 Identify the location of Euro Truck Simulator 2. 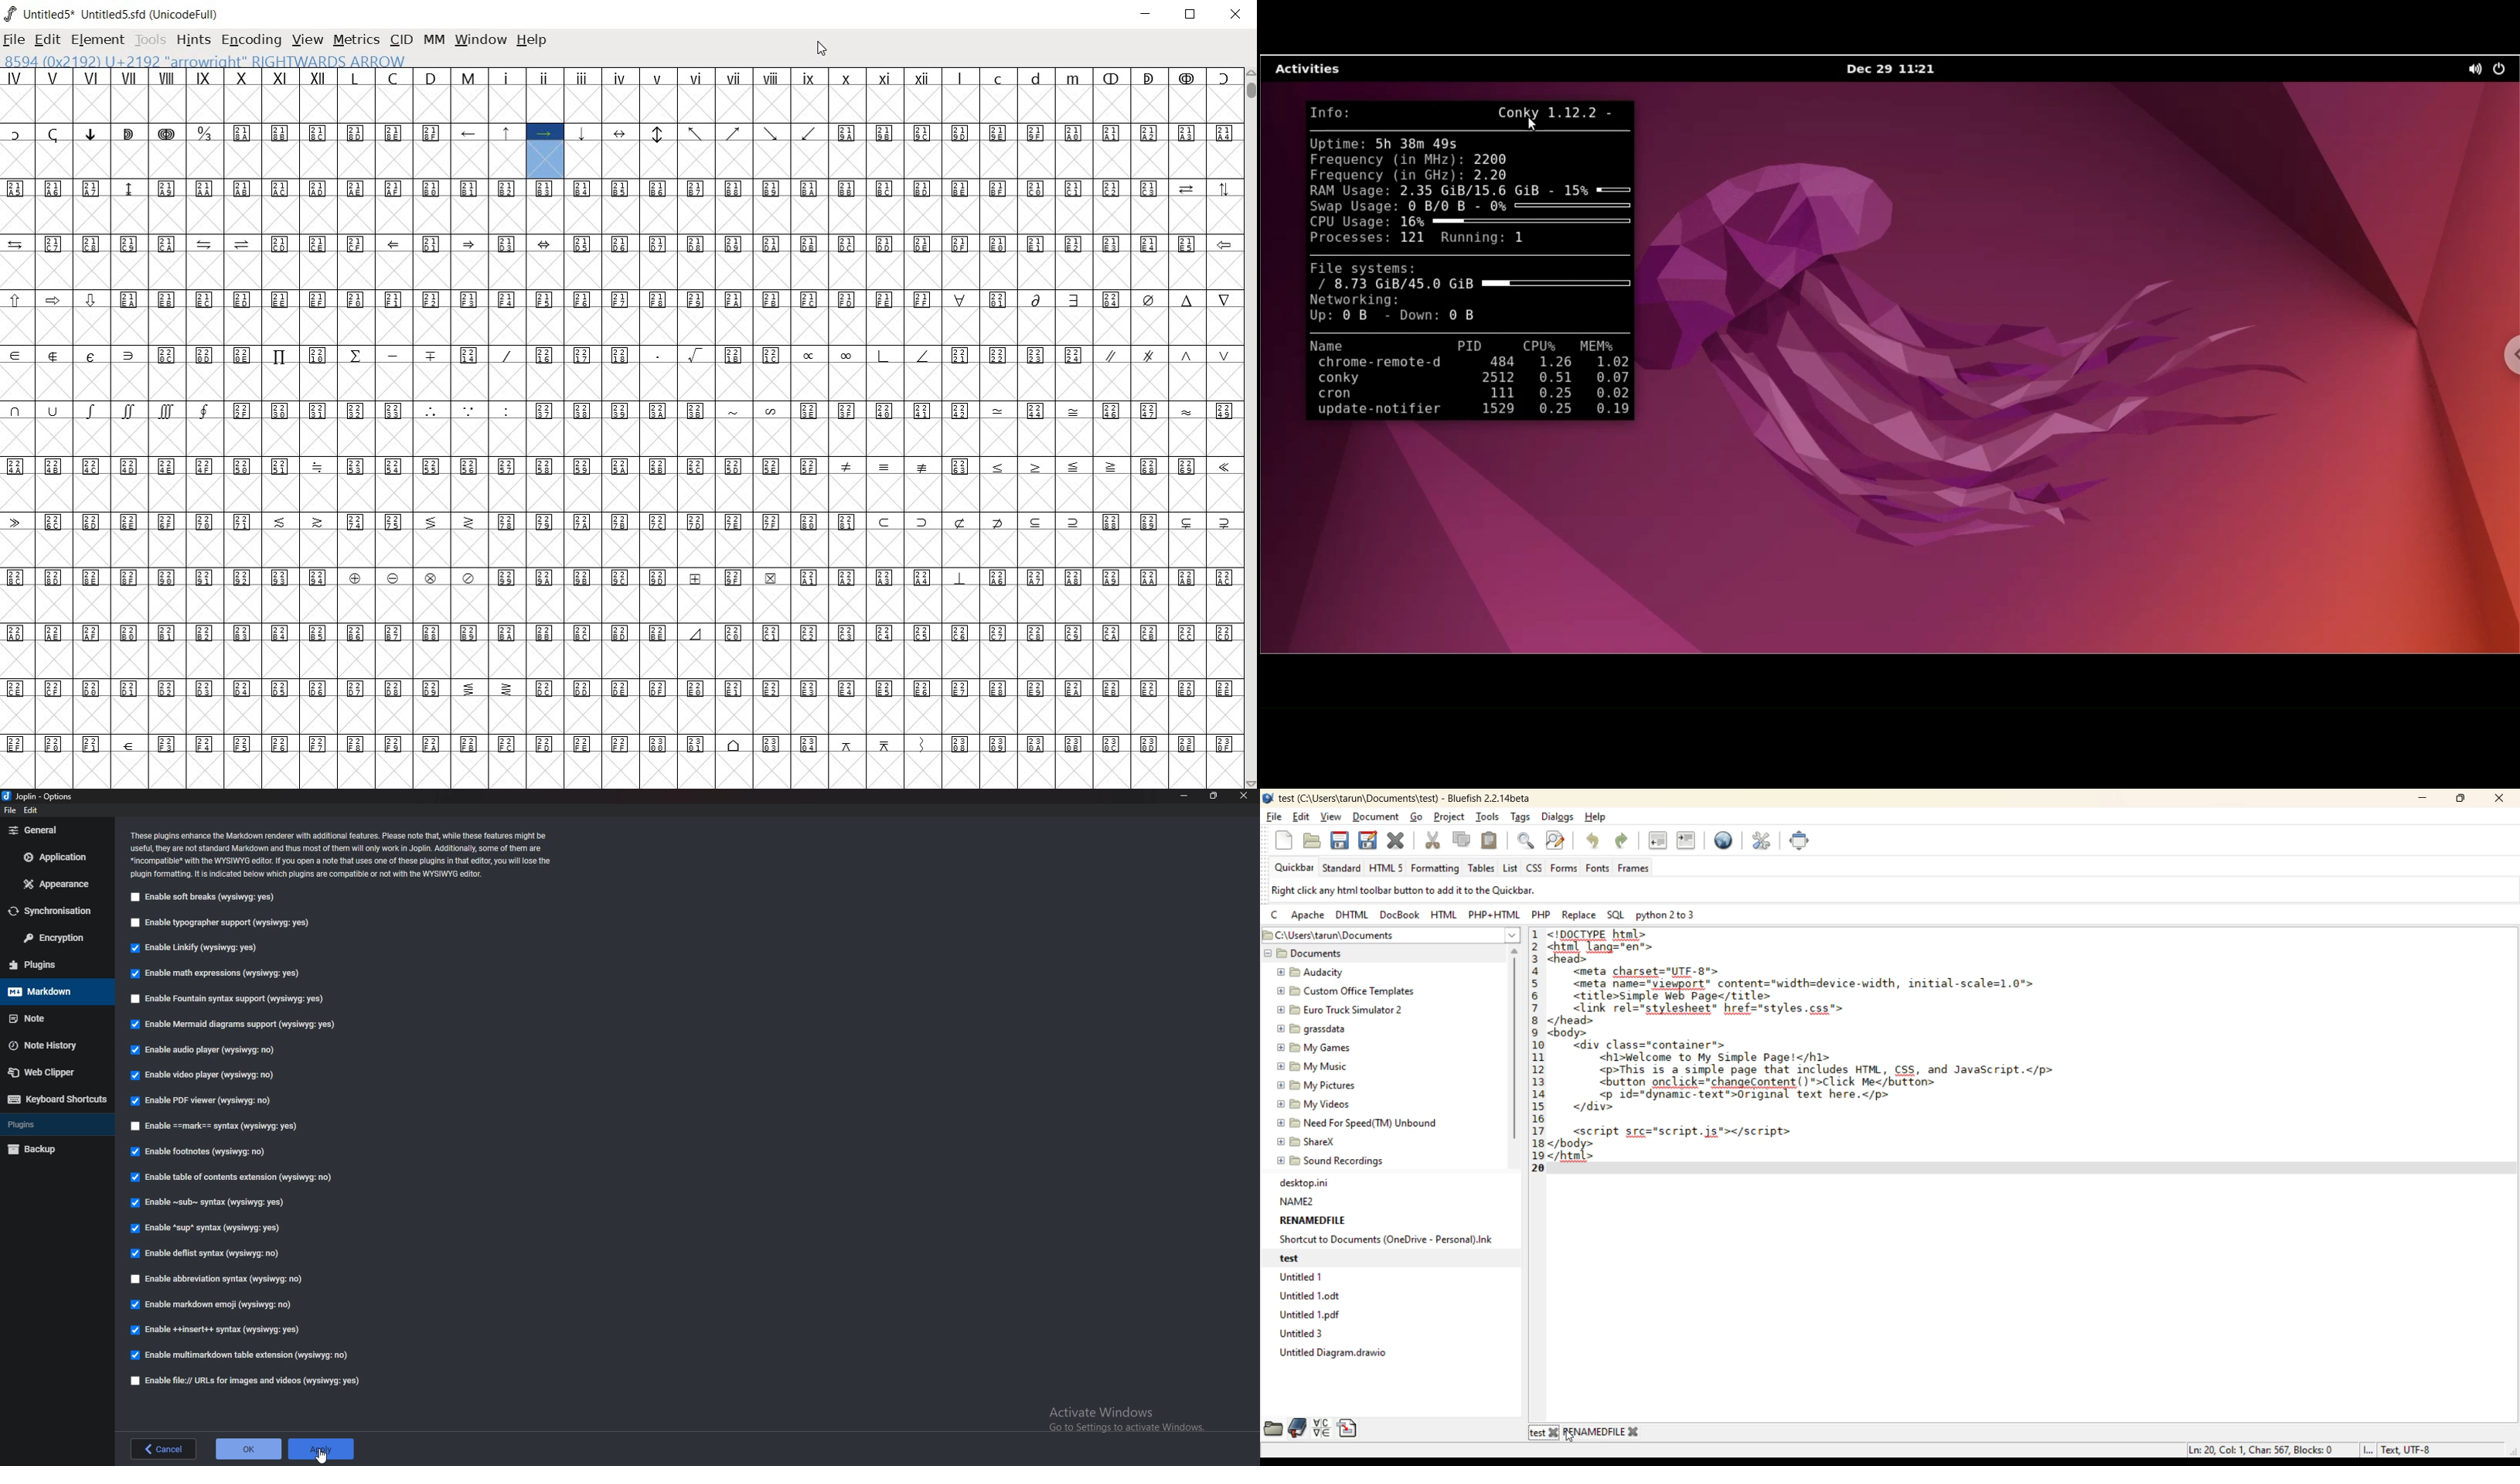
(1339, 1008).